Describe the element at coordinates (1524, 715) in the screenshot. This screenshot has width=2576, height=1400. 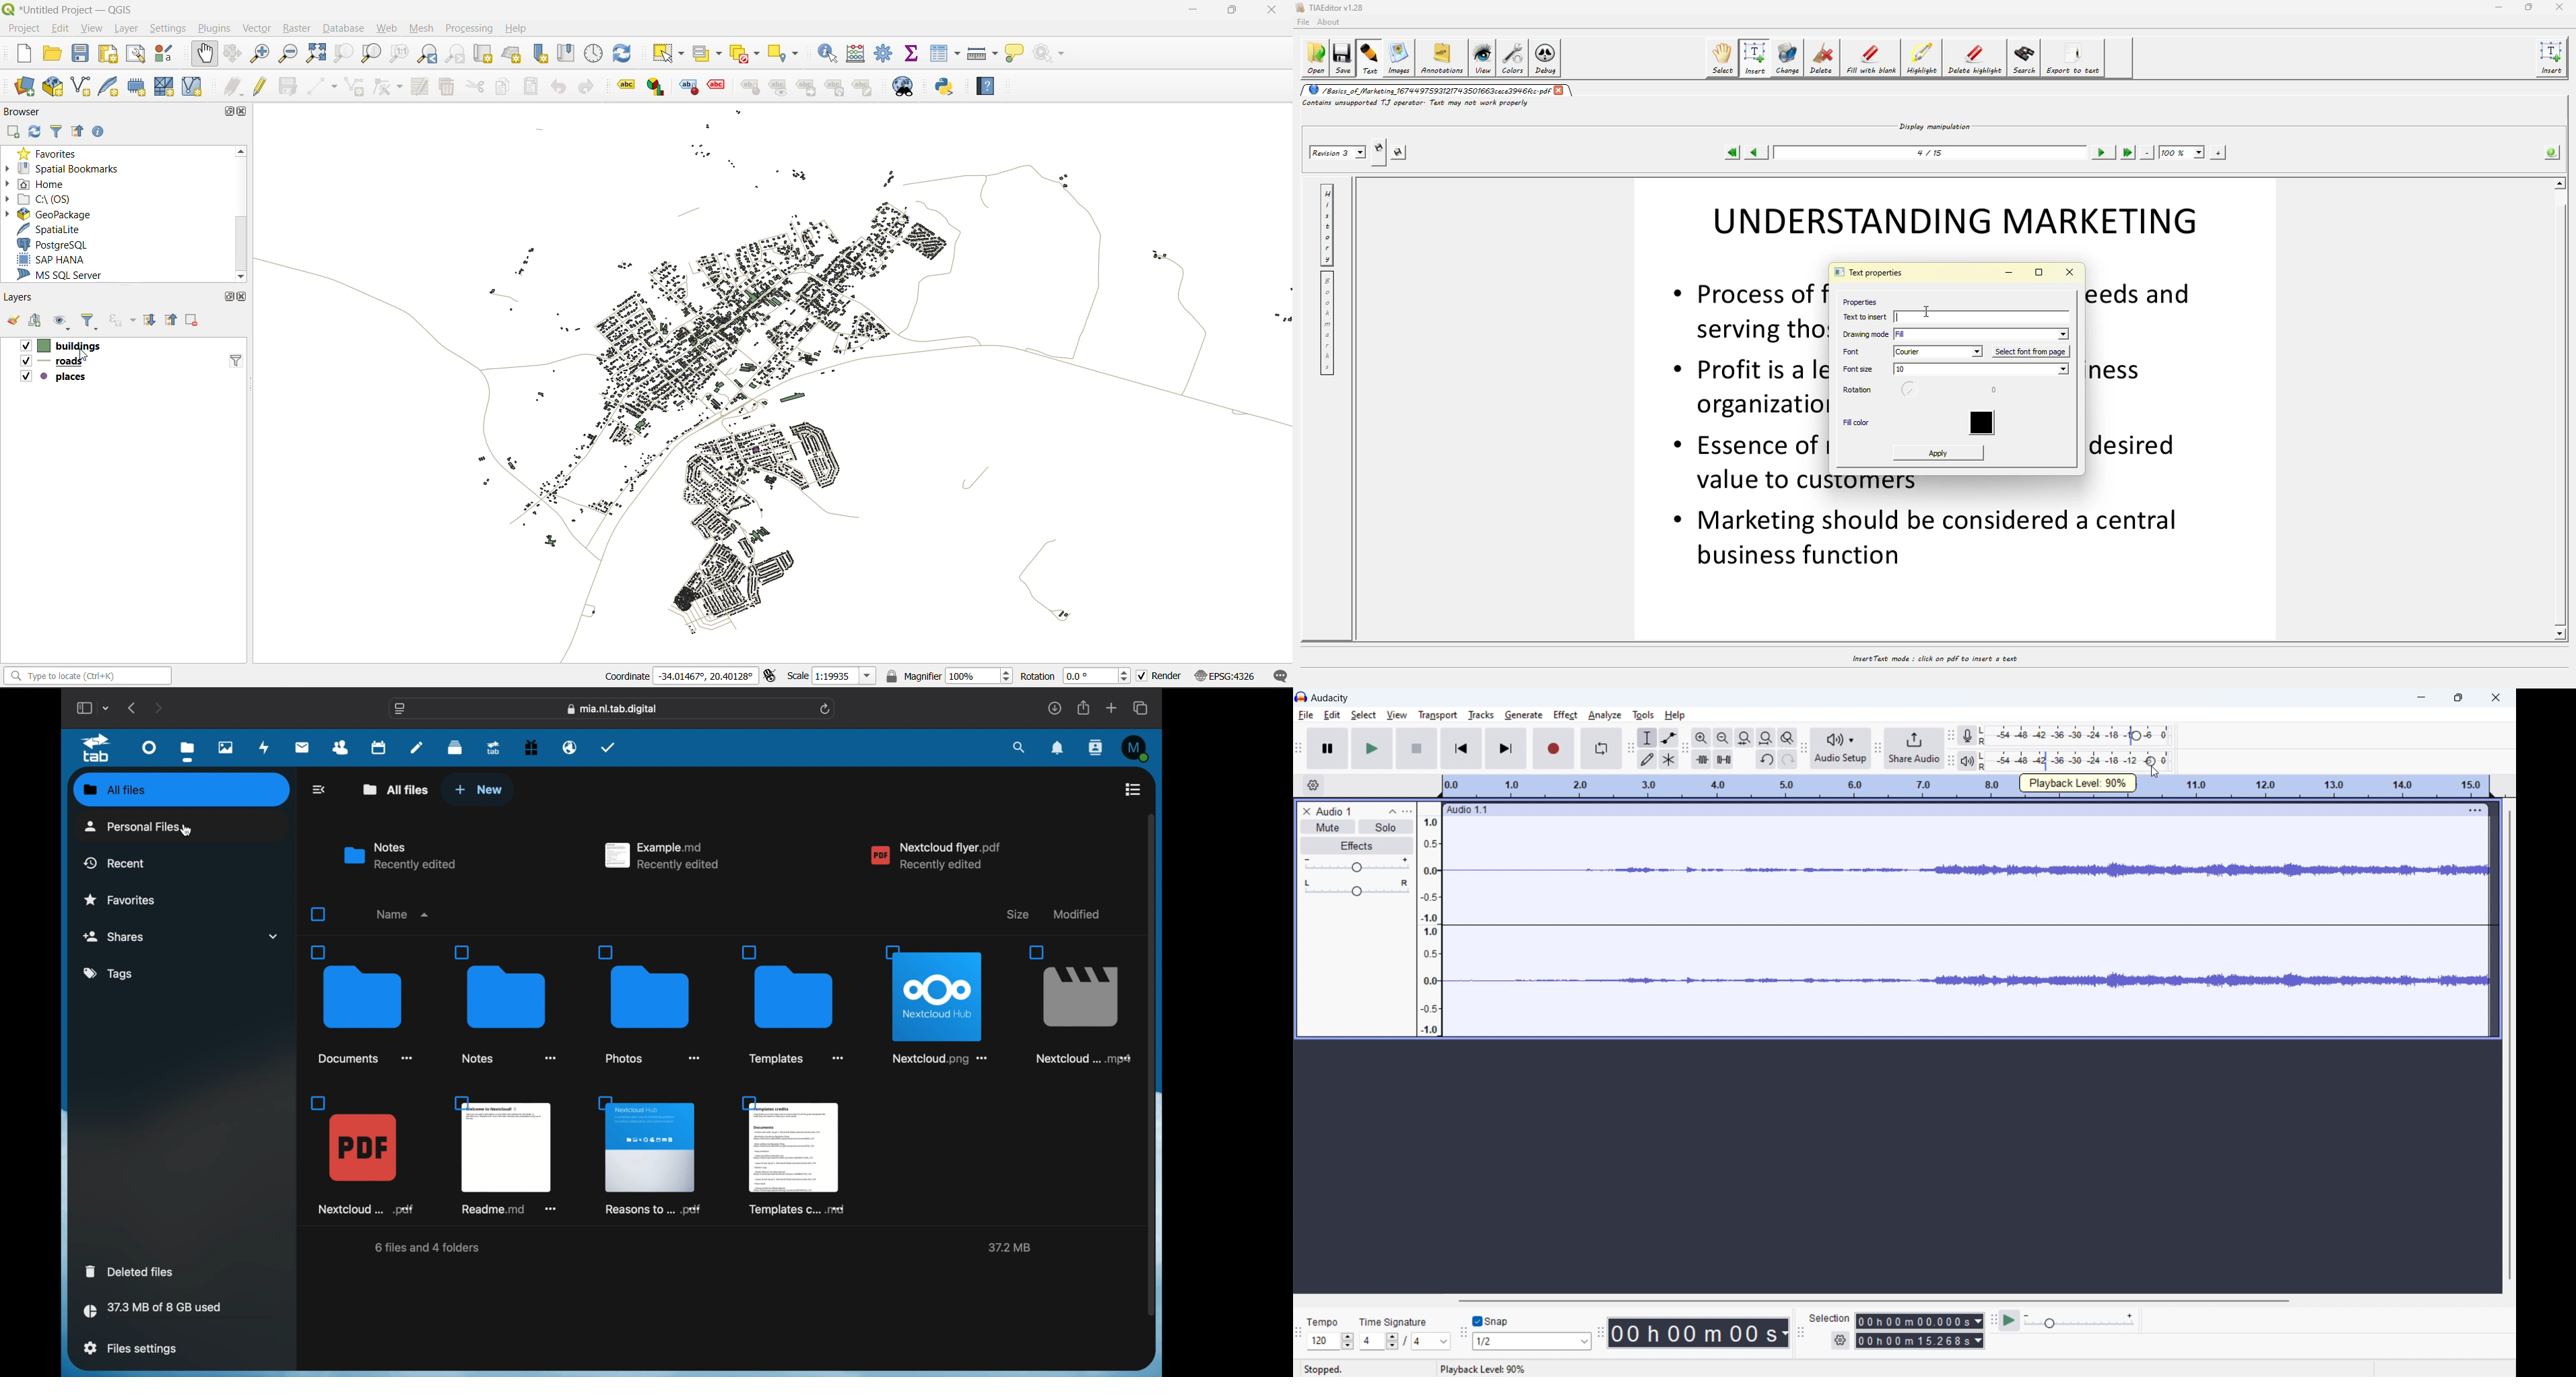
I see `generate` at that location.